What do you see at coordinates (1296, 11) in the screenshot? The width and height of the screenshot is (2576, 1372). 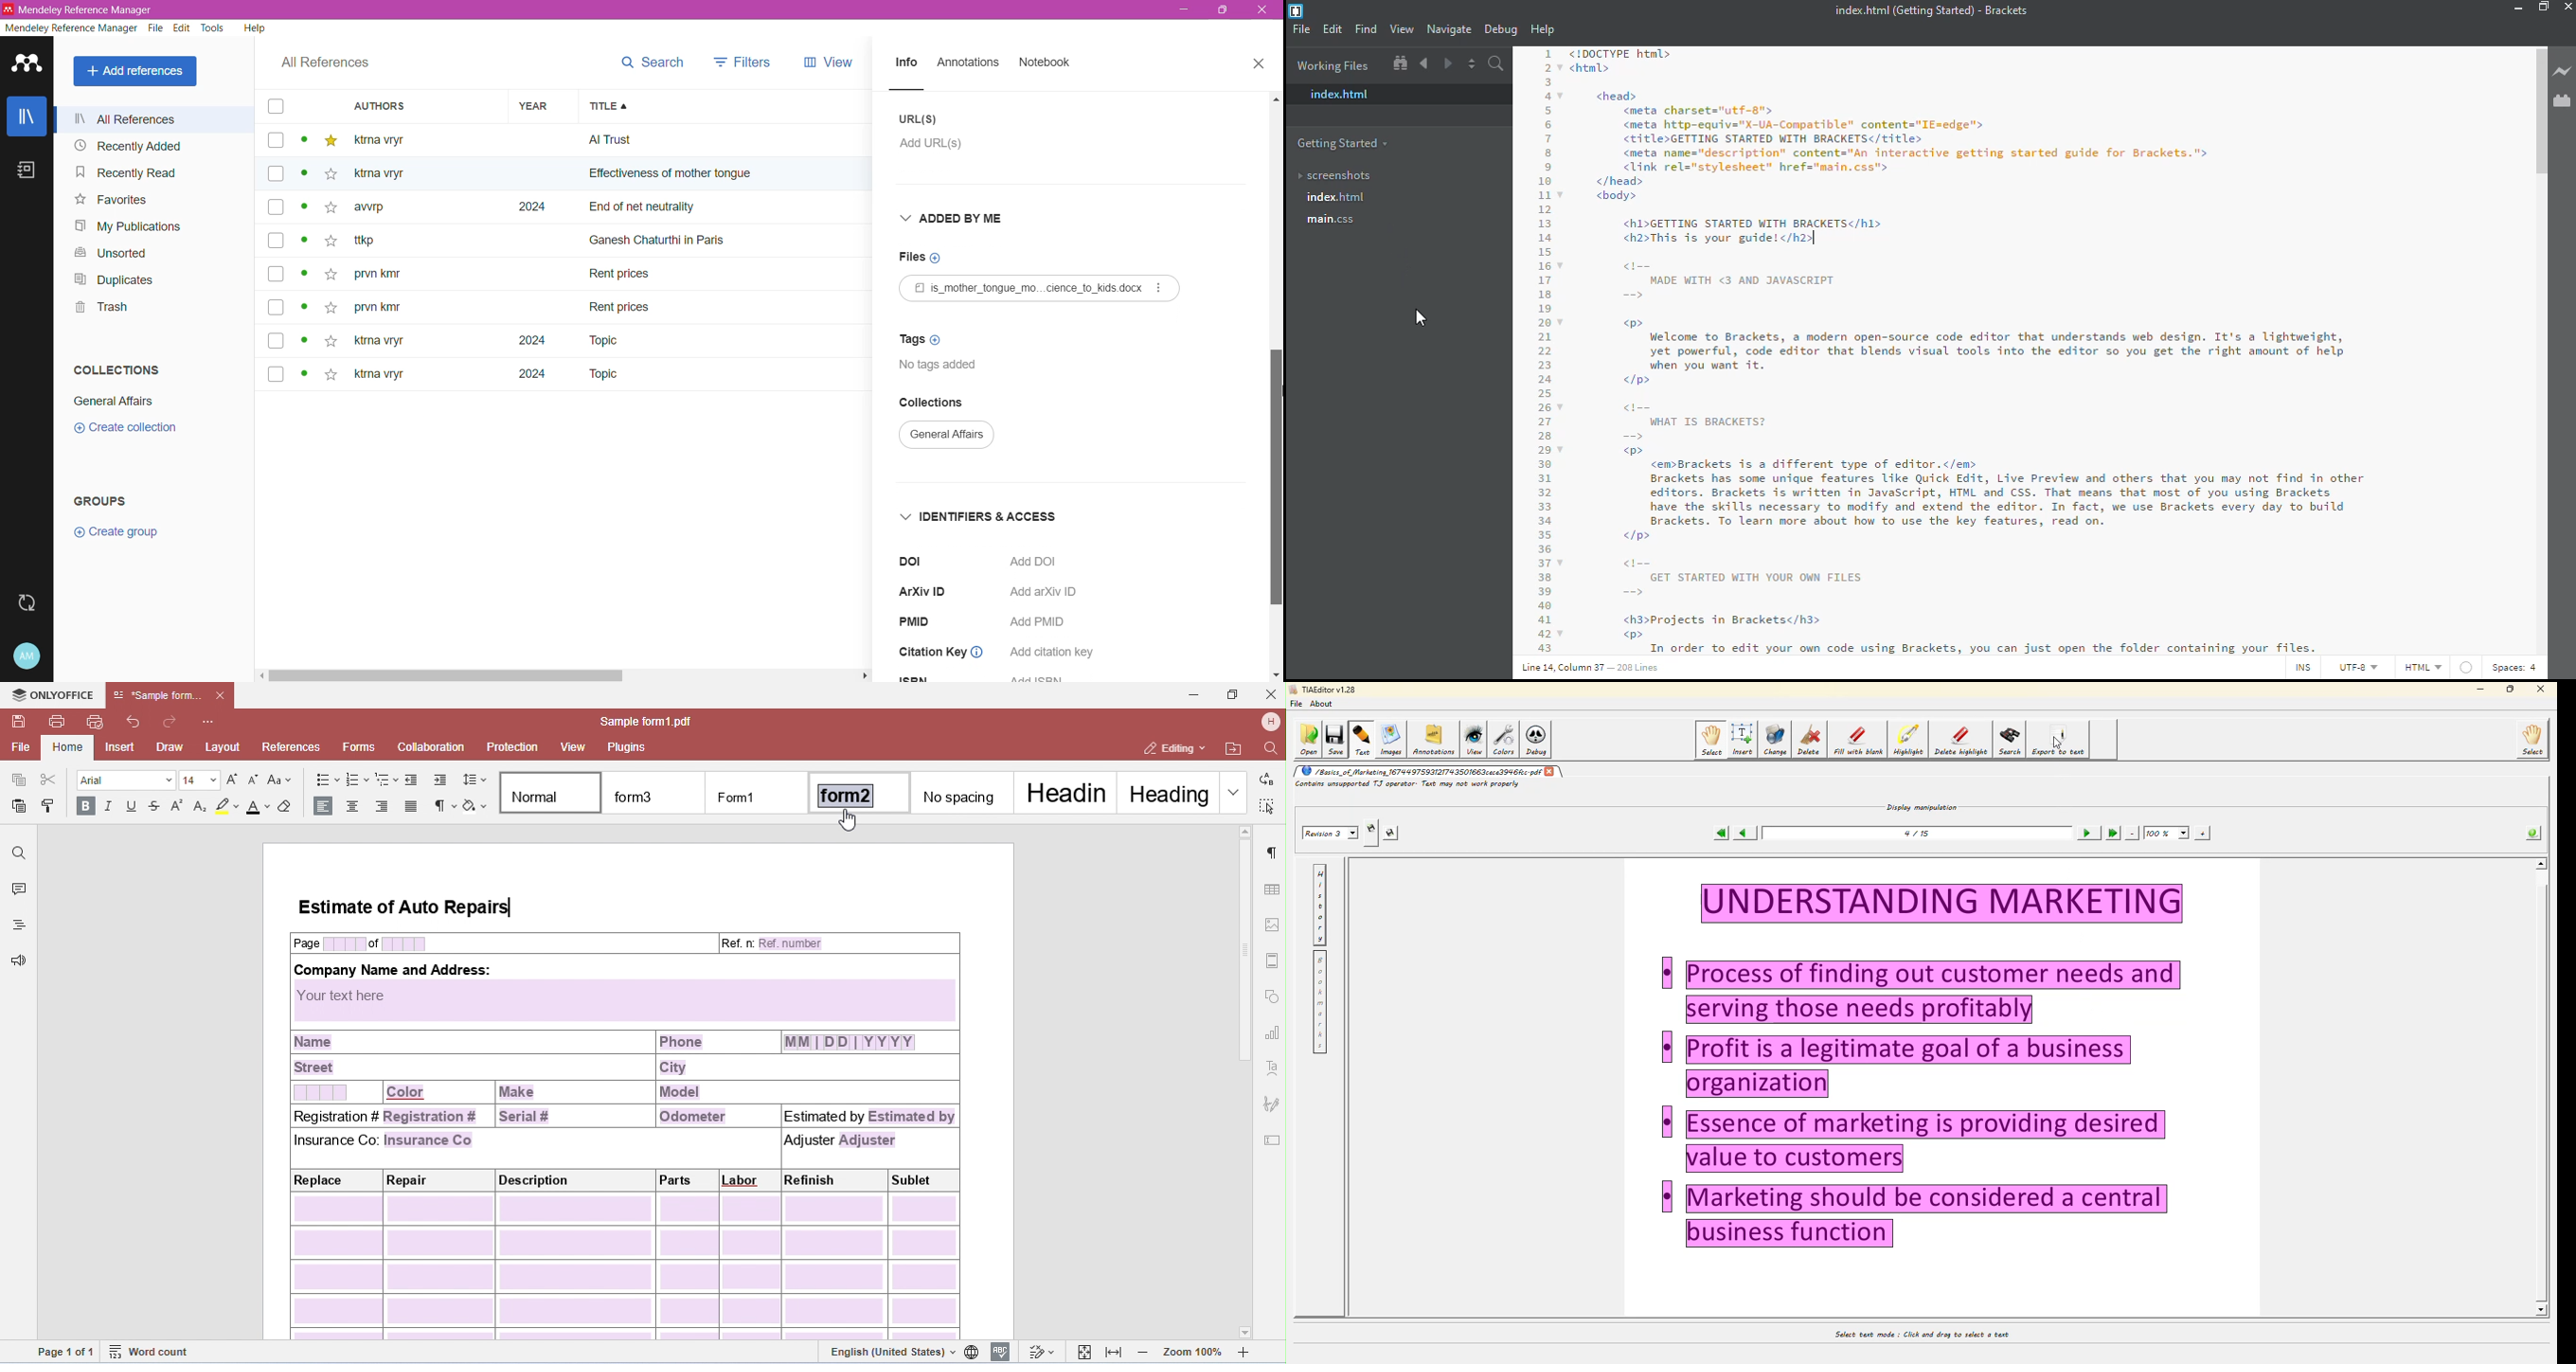 I see `brackets` at bounding box center [1296, 11].